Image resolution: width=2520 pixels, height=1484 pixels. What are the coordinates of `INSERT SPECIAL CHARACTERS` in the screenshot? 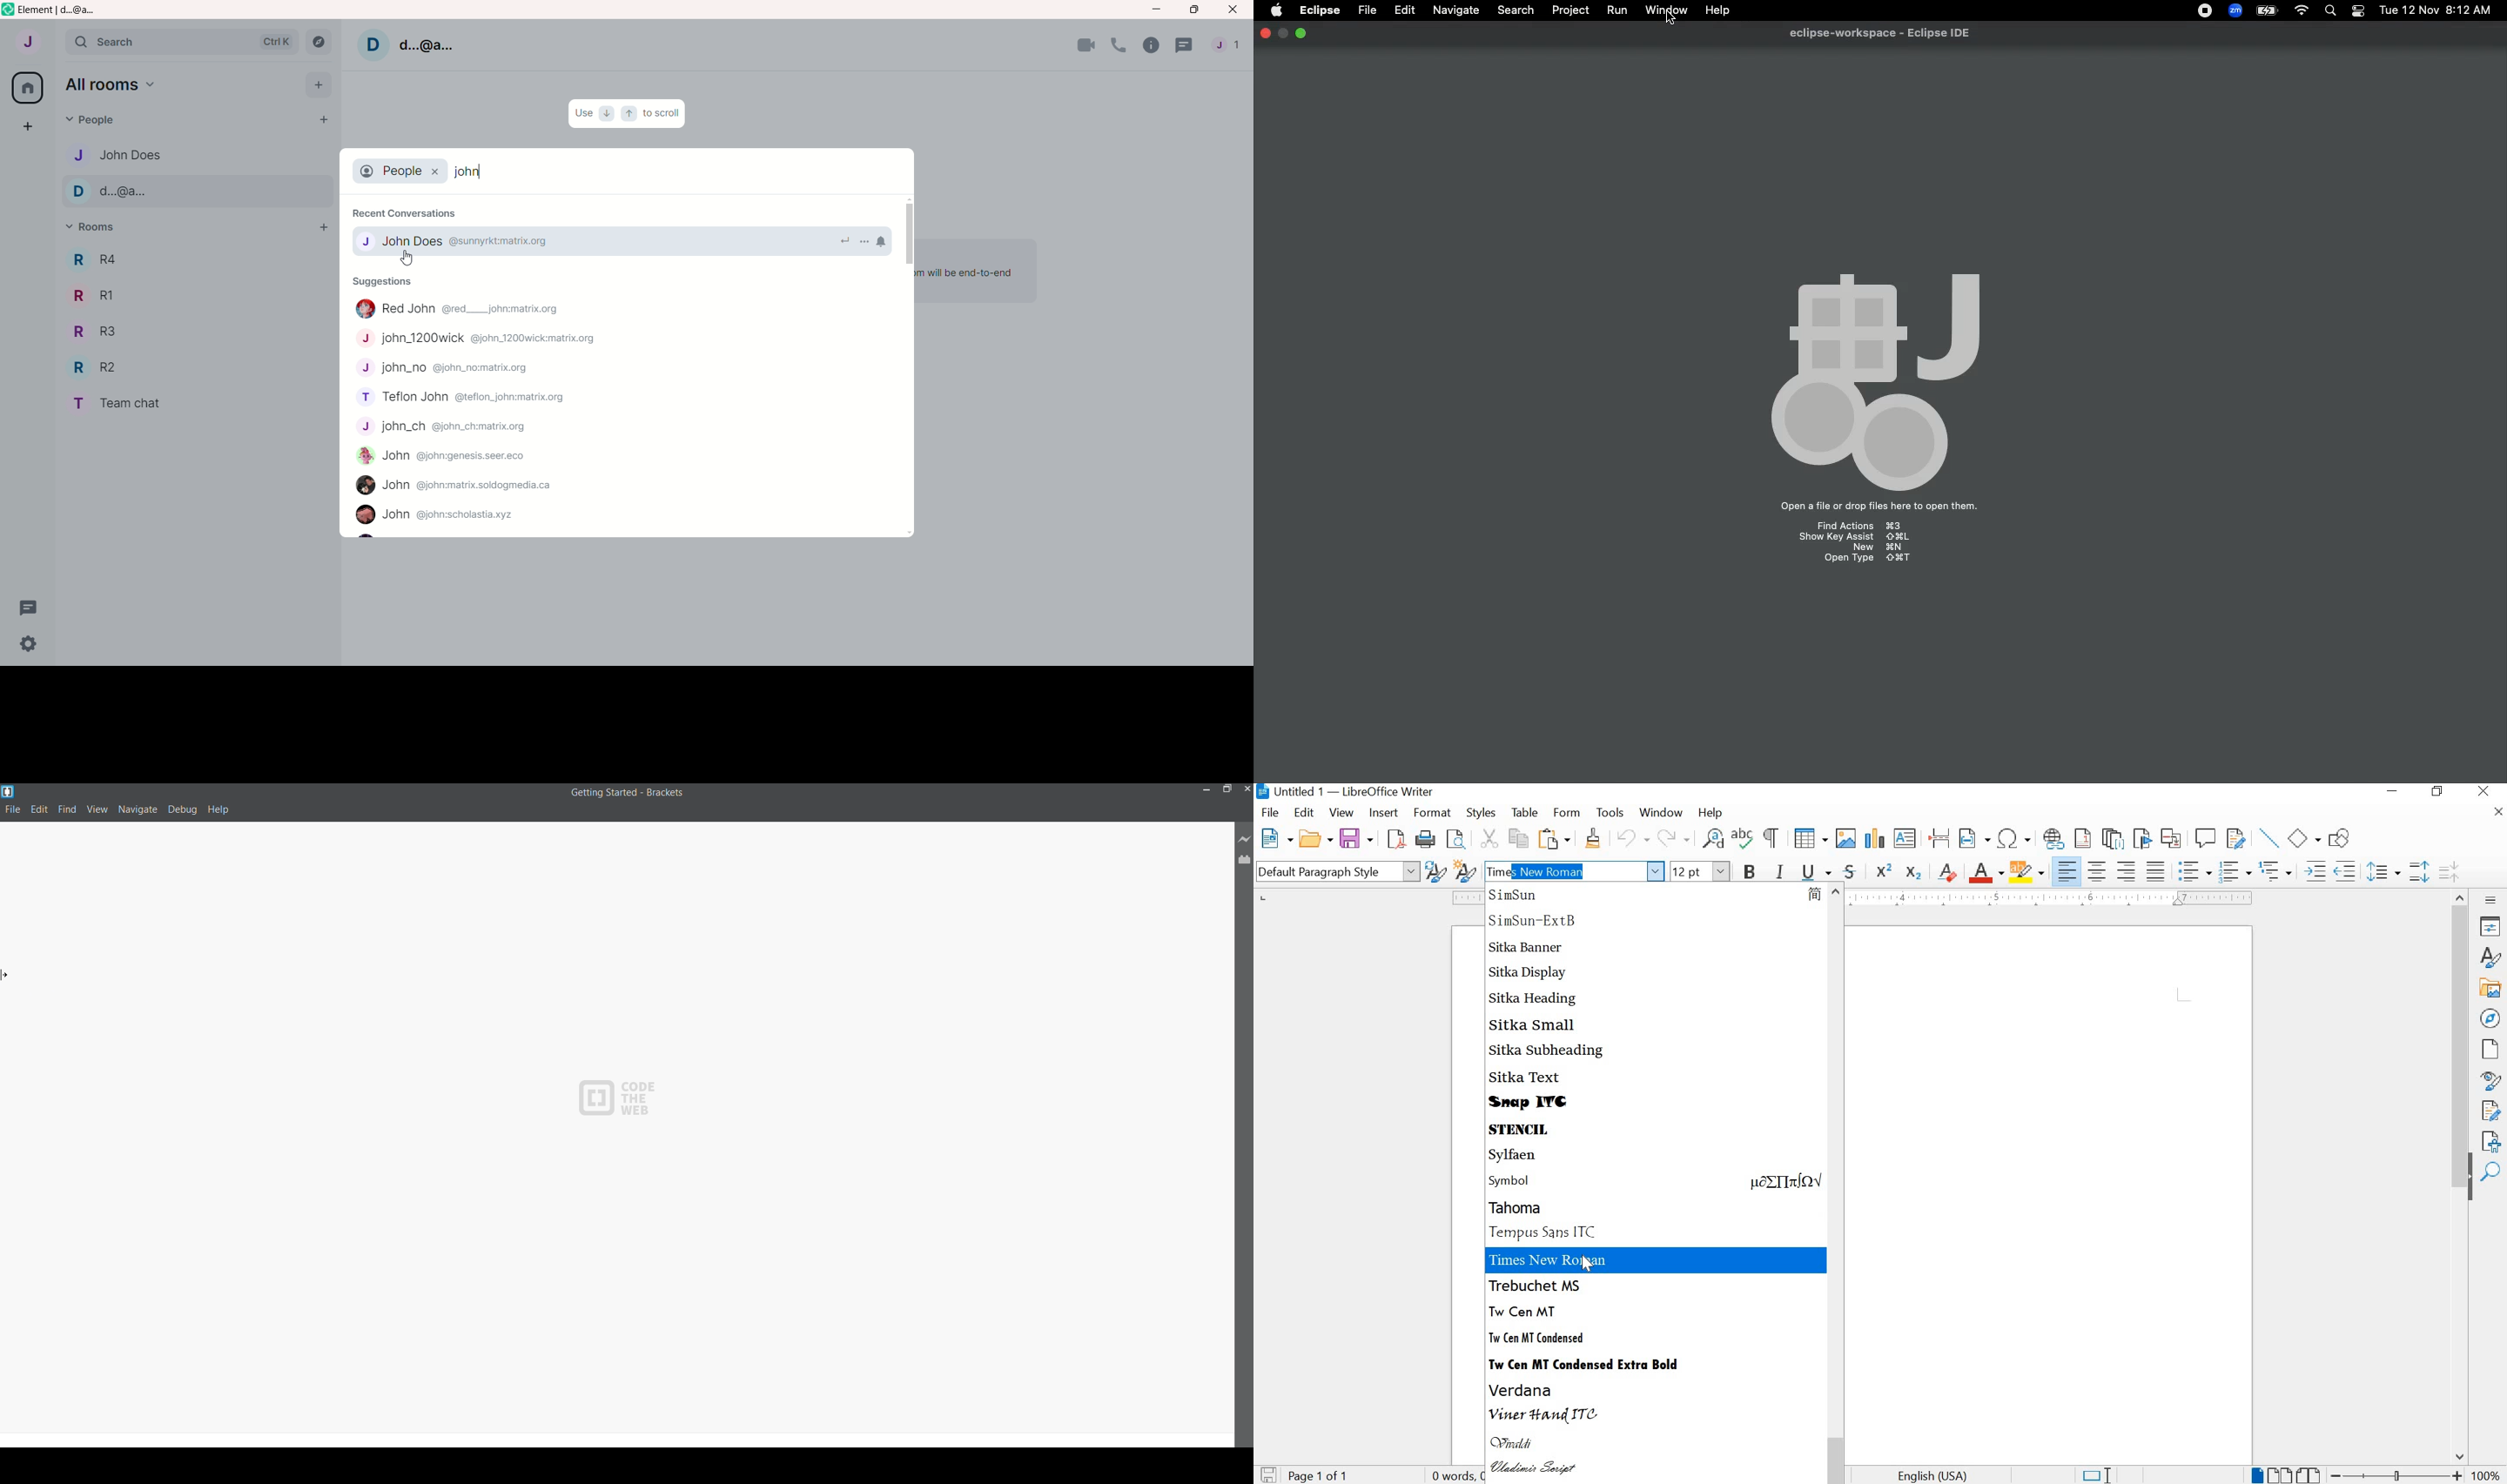 It's located at (2014, 838).